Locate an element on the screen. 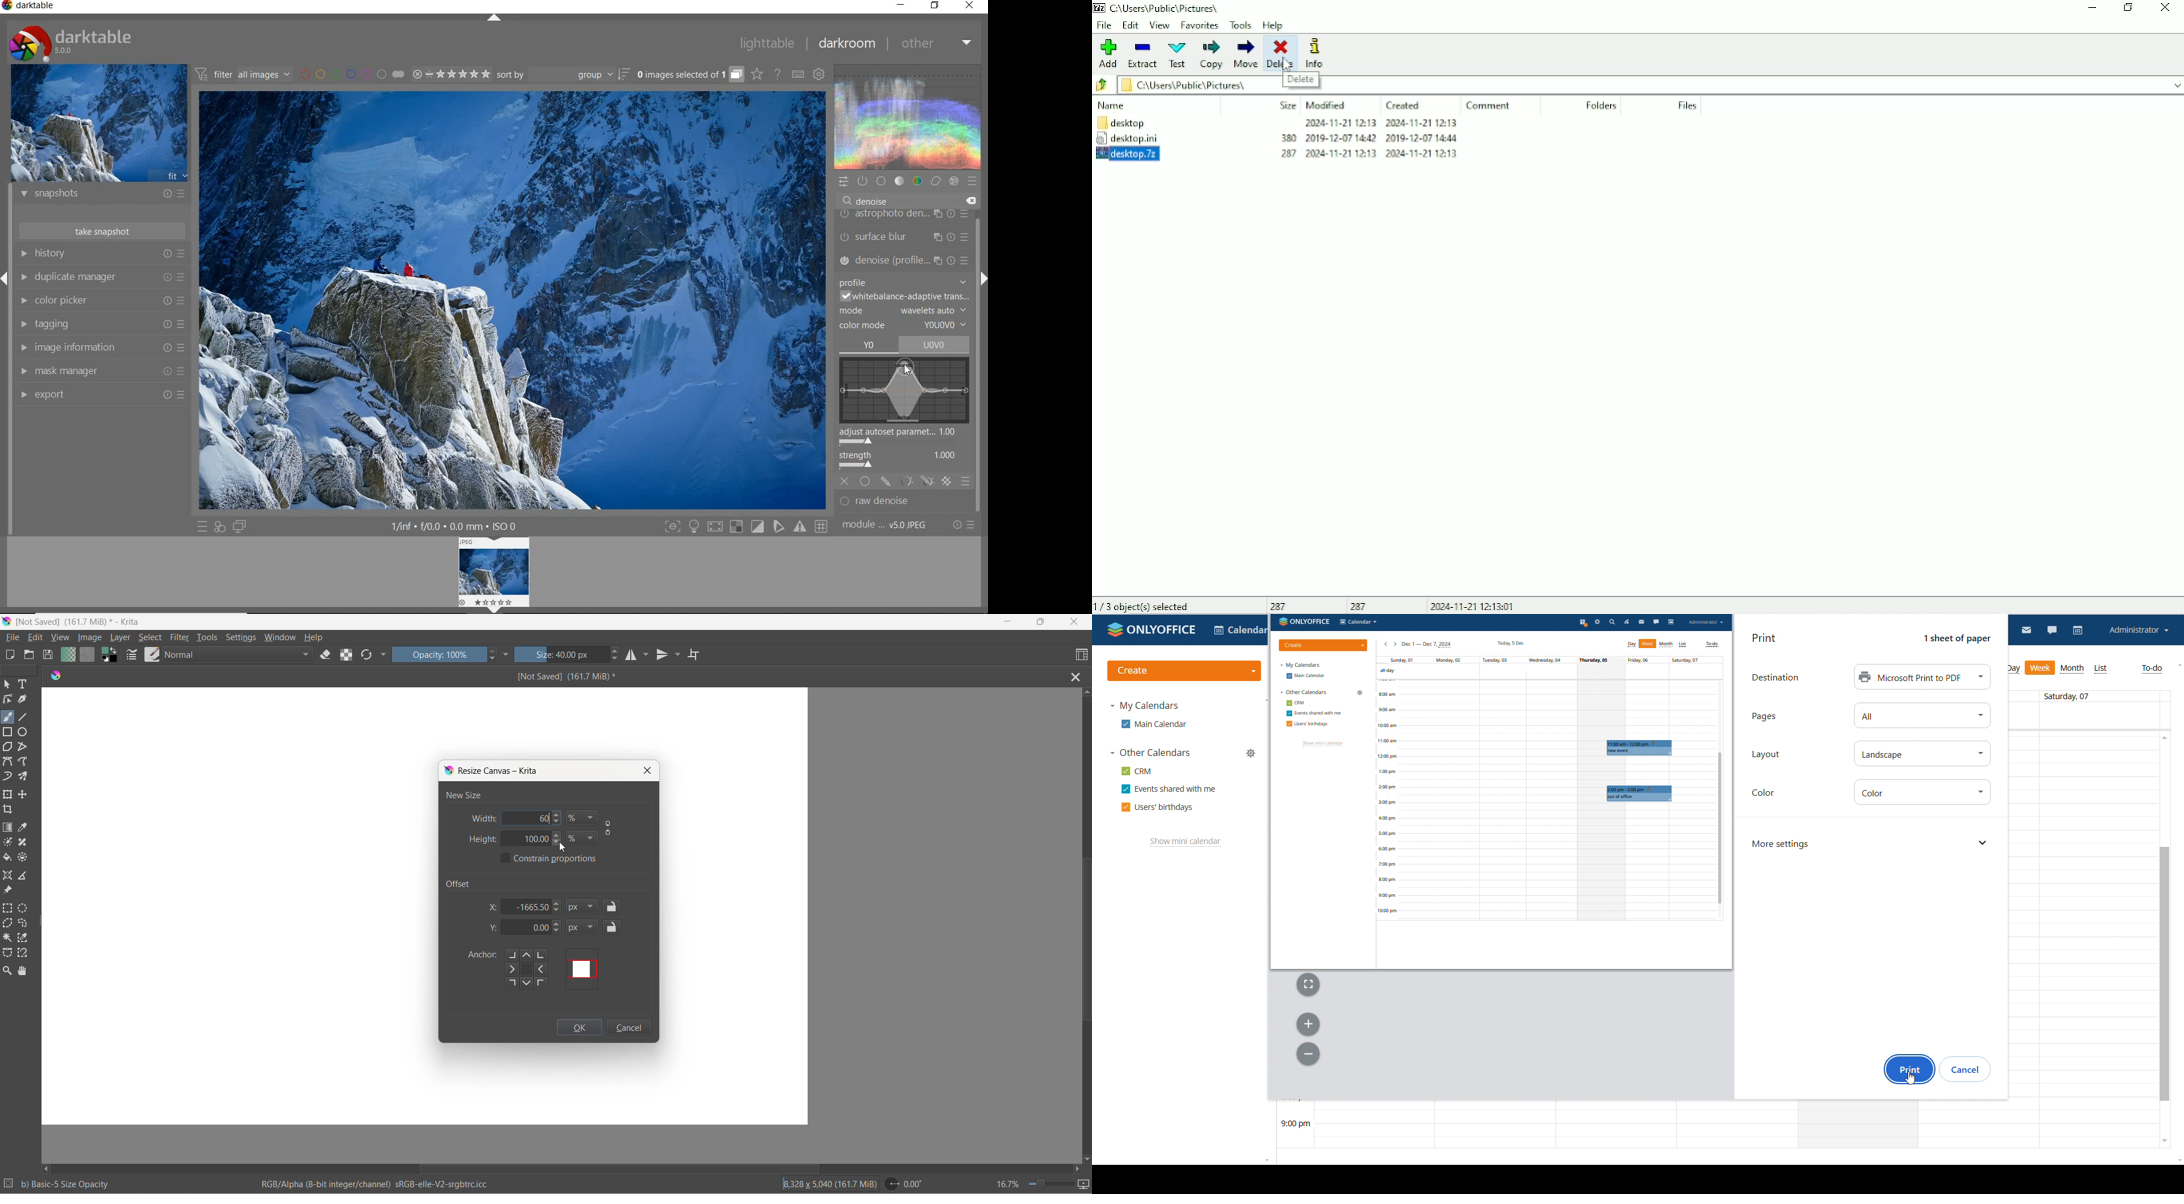  Cursor is located at coordinates (1286, 64).